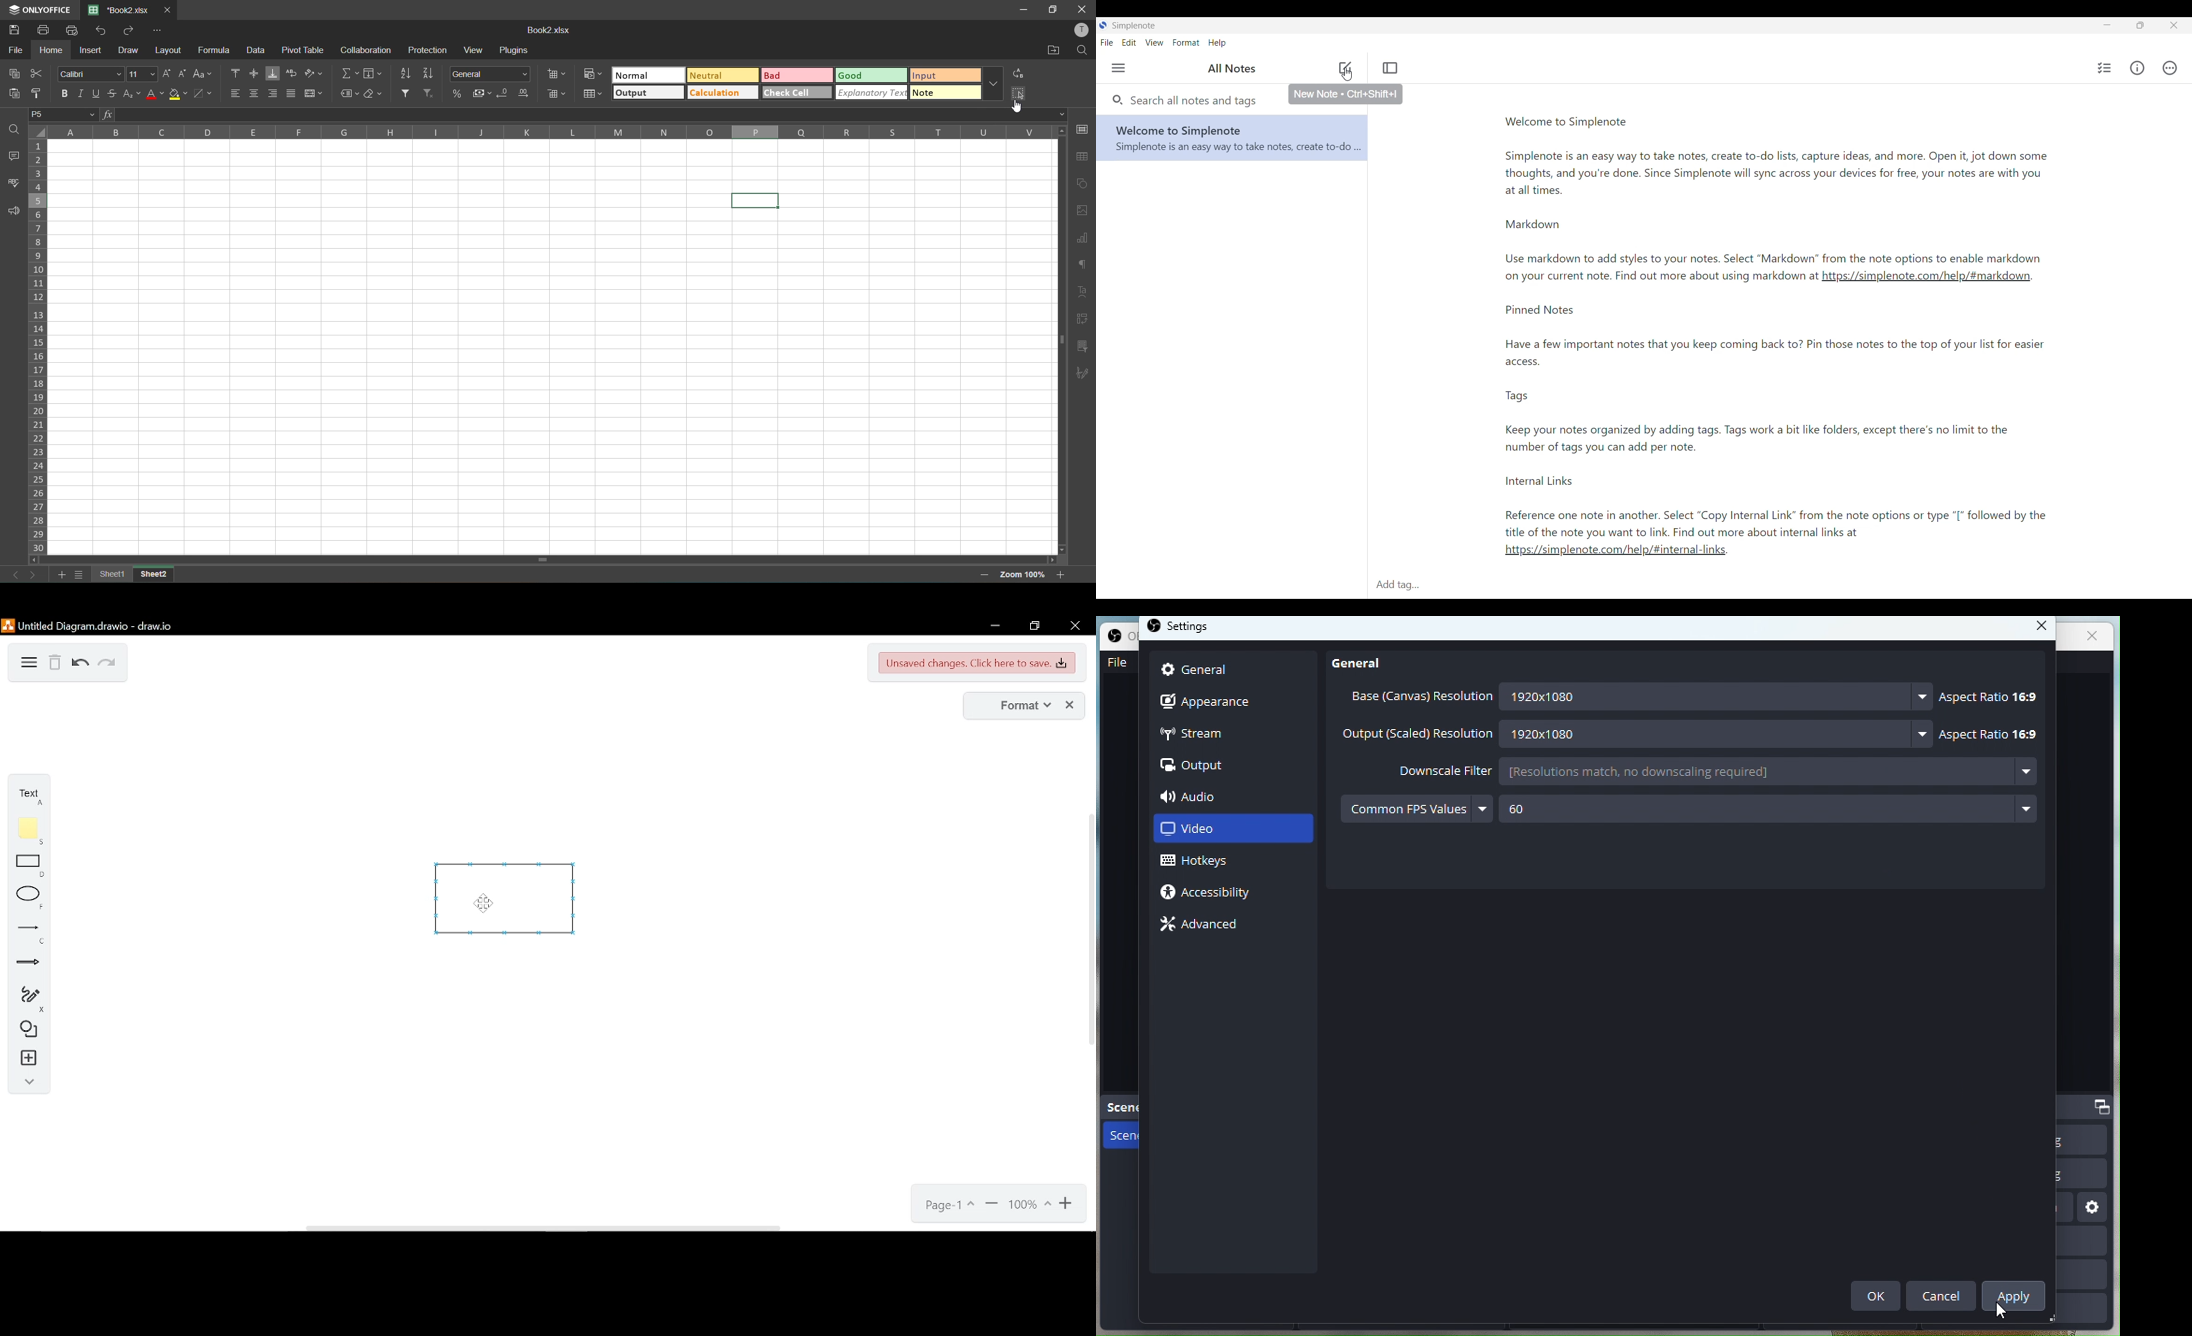 The height and width of the screenshot is (1344, 2212). I want to click on Add tag, so click(1397, 587).